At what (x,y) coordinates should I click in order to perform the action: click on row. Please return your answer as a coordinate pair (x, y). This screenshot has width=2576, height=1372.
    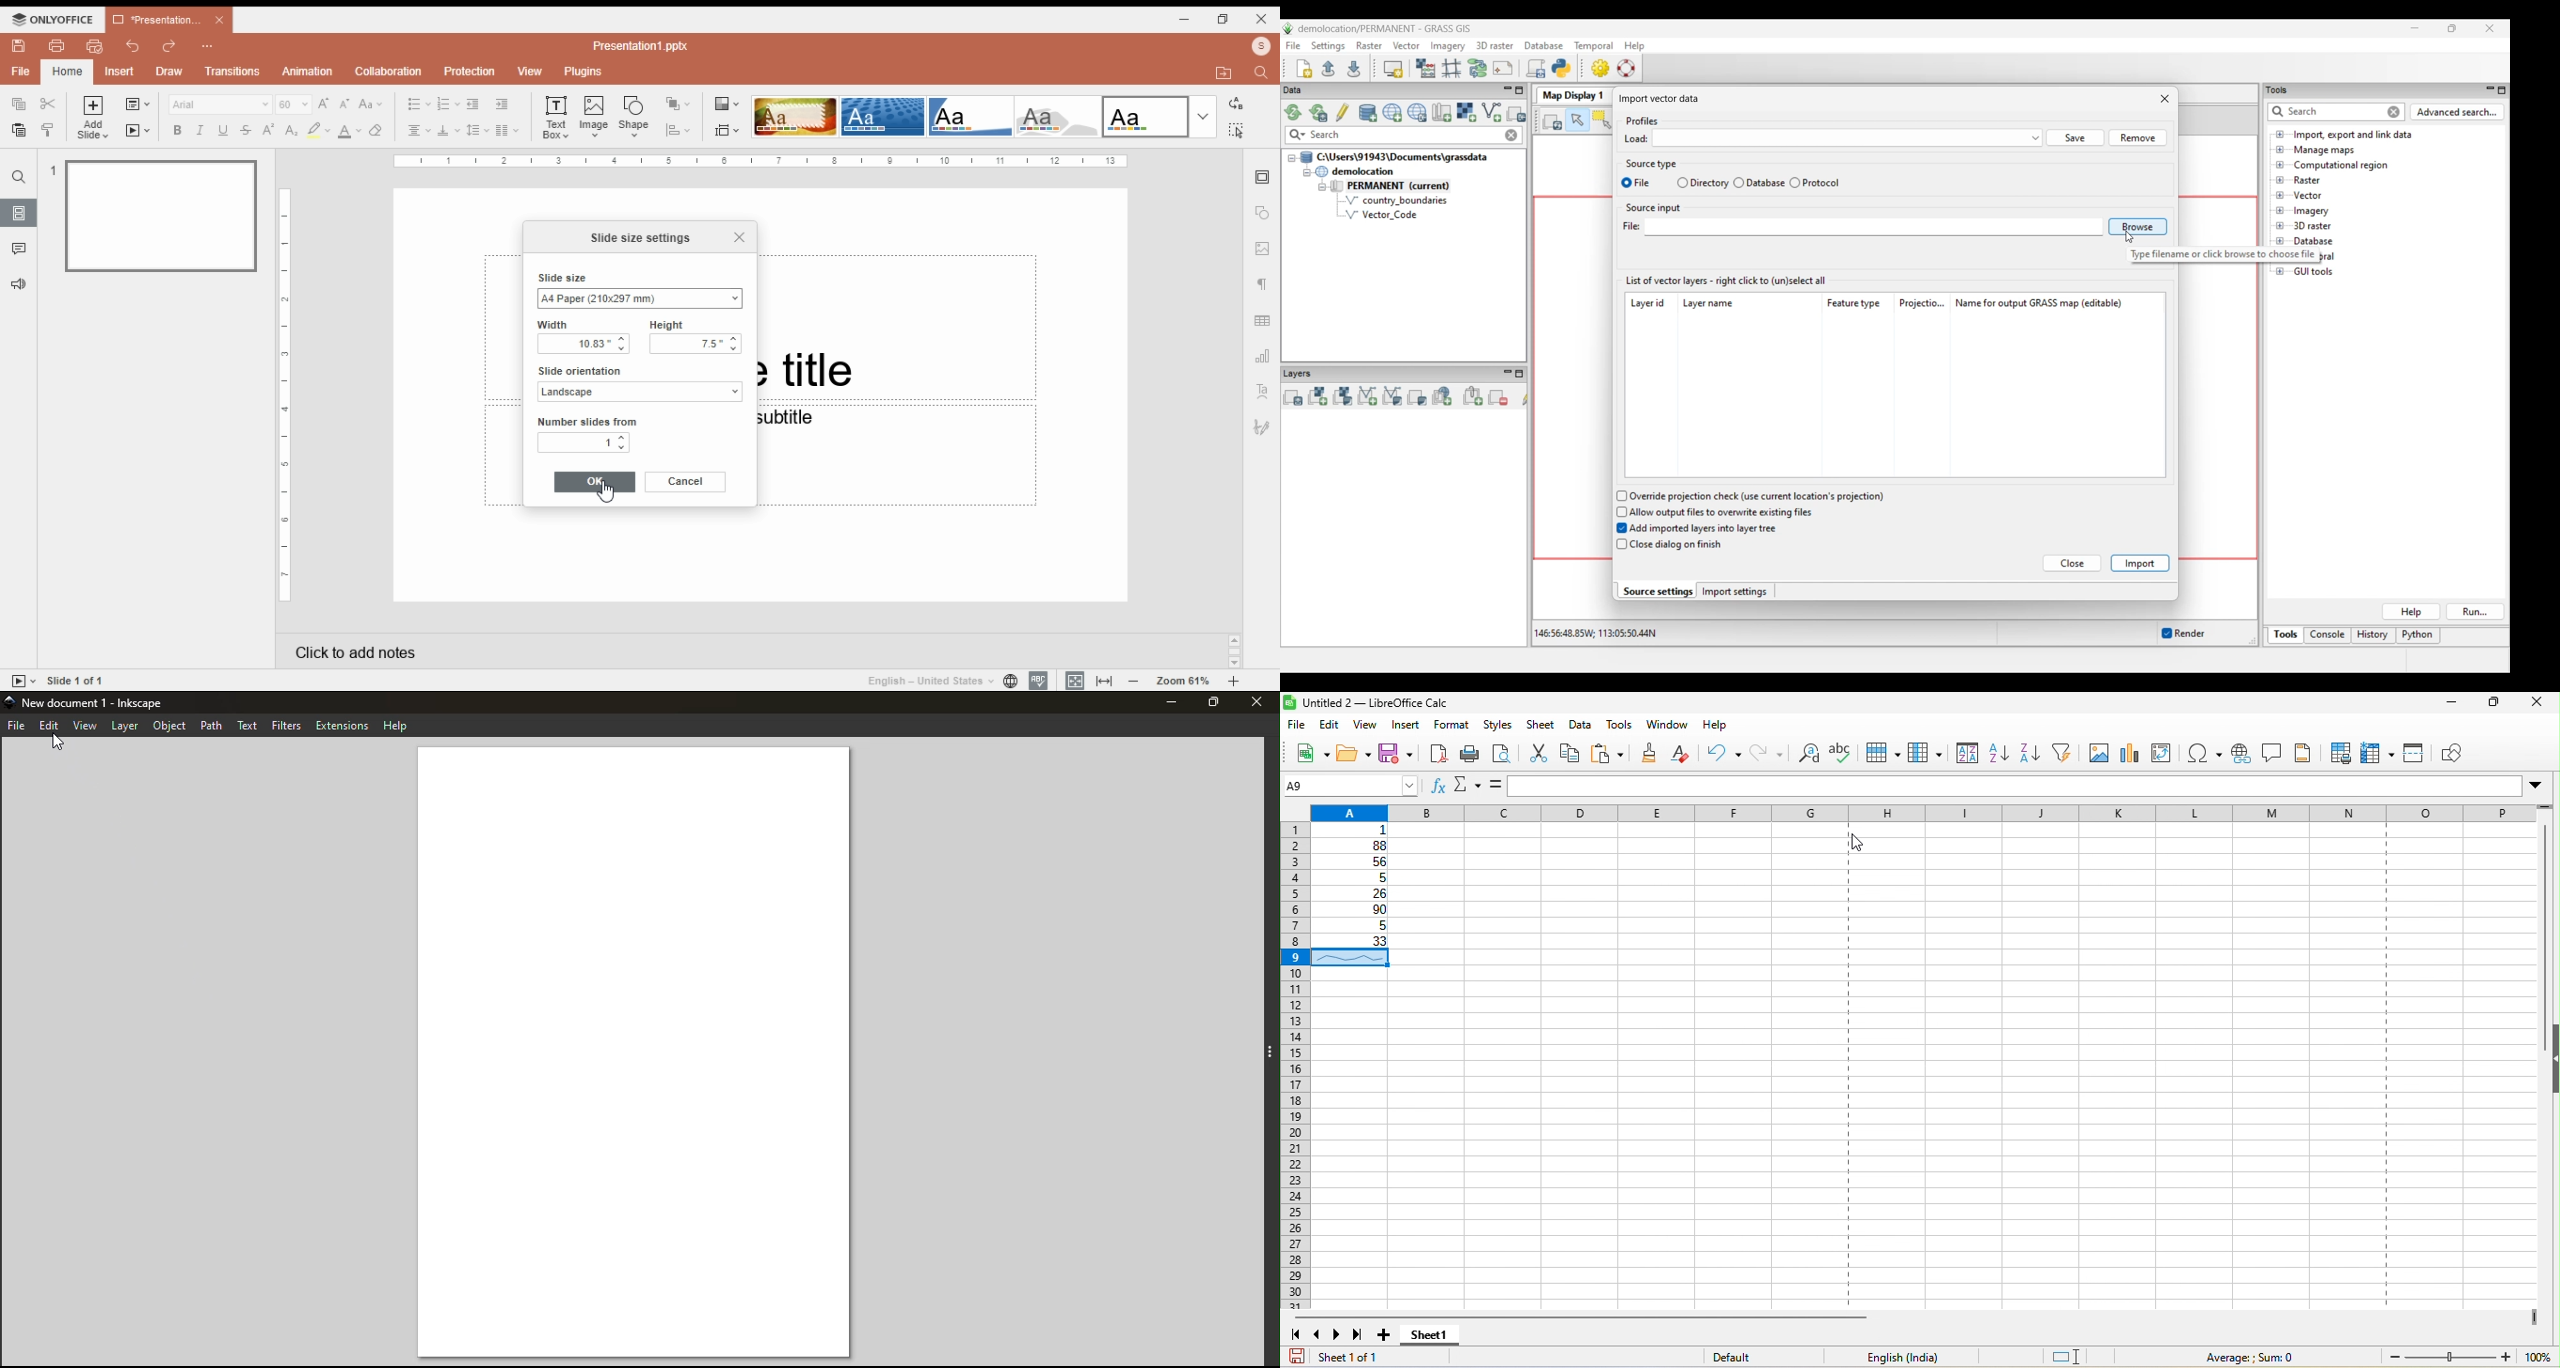
    Looking at the image, I should click on (1881, 755).